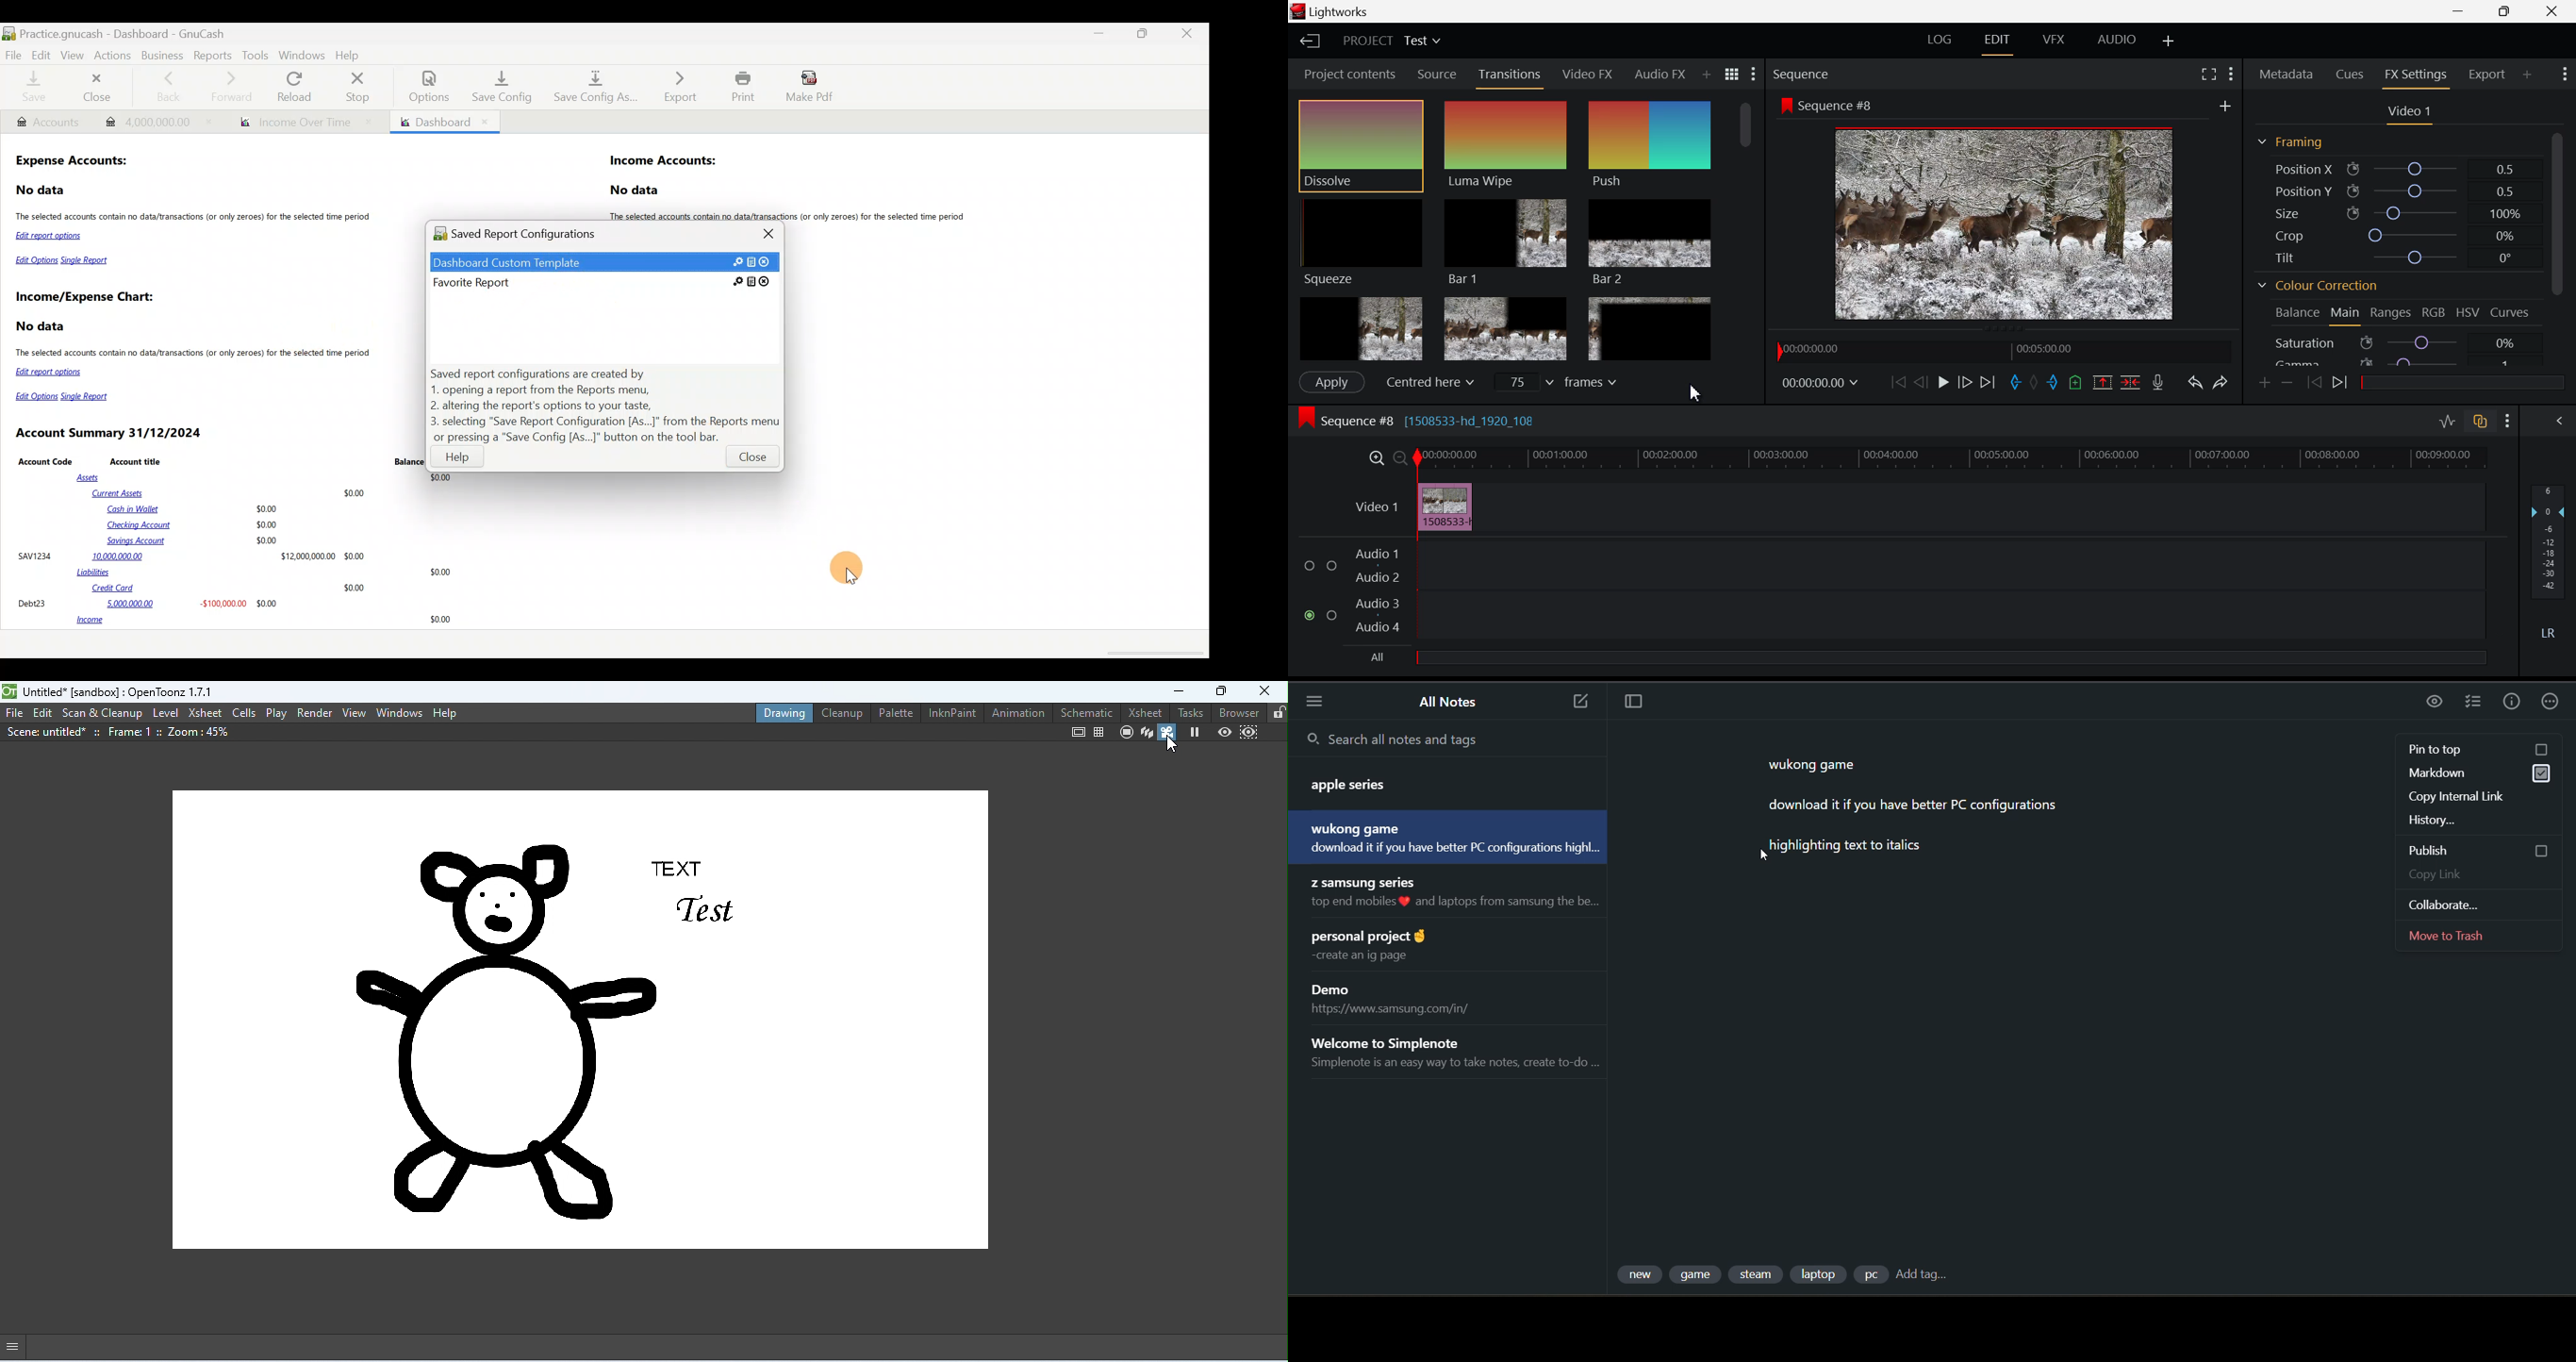  Describe the element at coordinates (2007, 223) in the screenshot. I see `Sequence Preview Screen` at that location.